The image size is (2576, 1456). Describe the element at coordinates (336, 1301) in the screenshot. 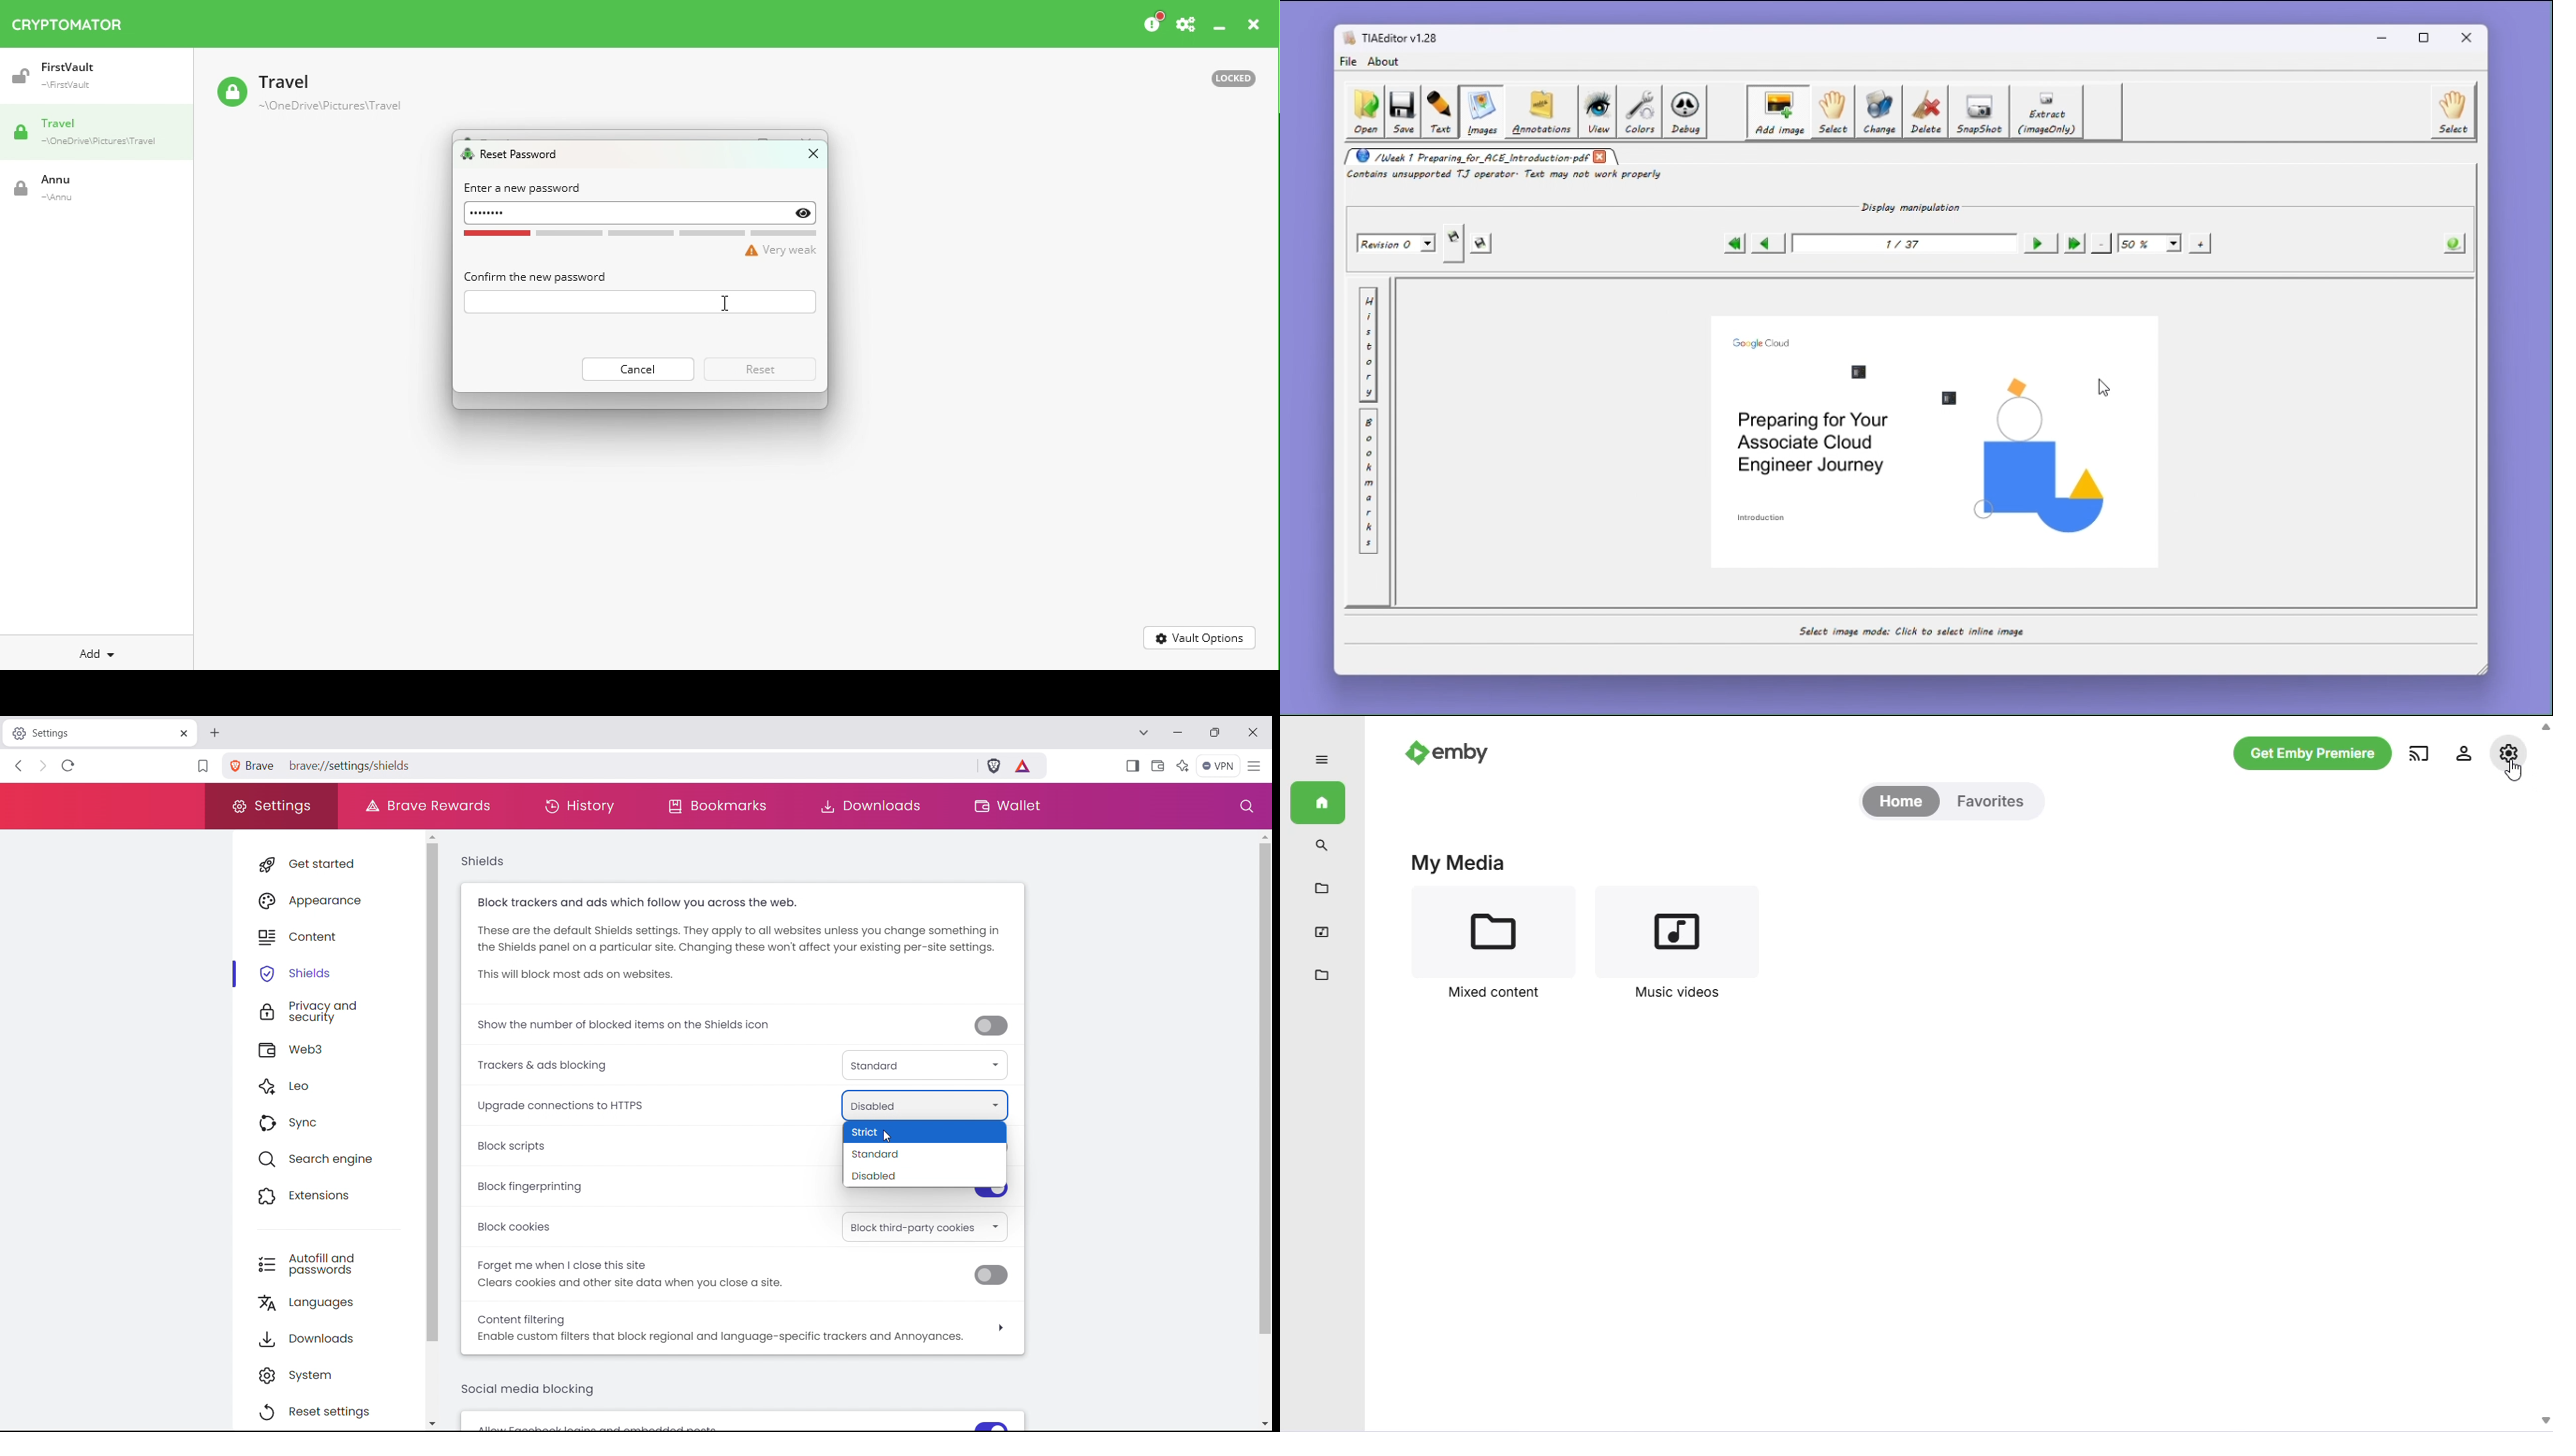

I see `languages` at that location.